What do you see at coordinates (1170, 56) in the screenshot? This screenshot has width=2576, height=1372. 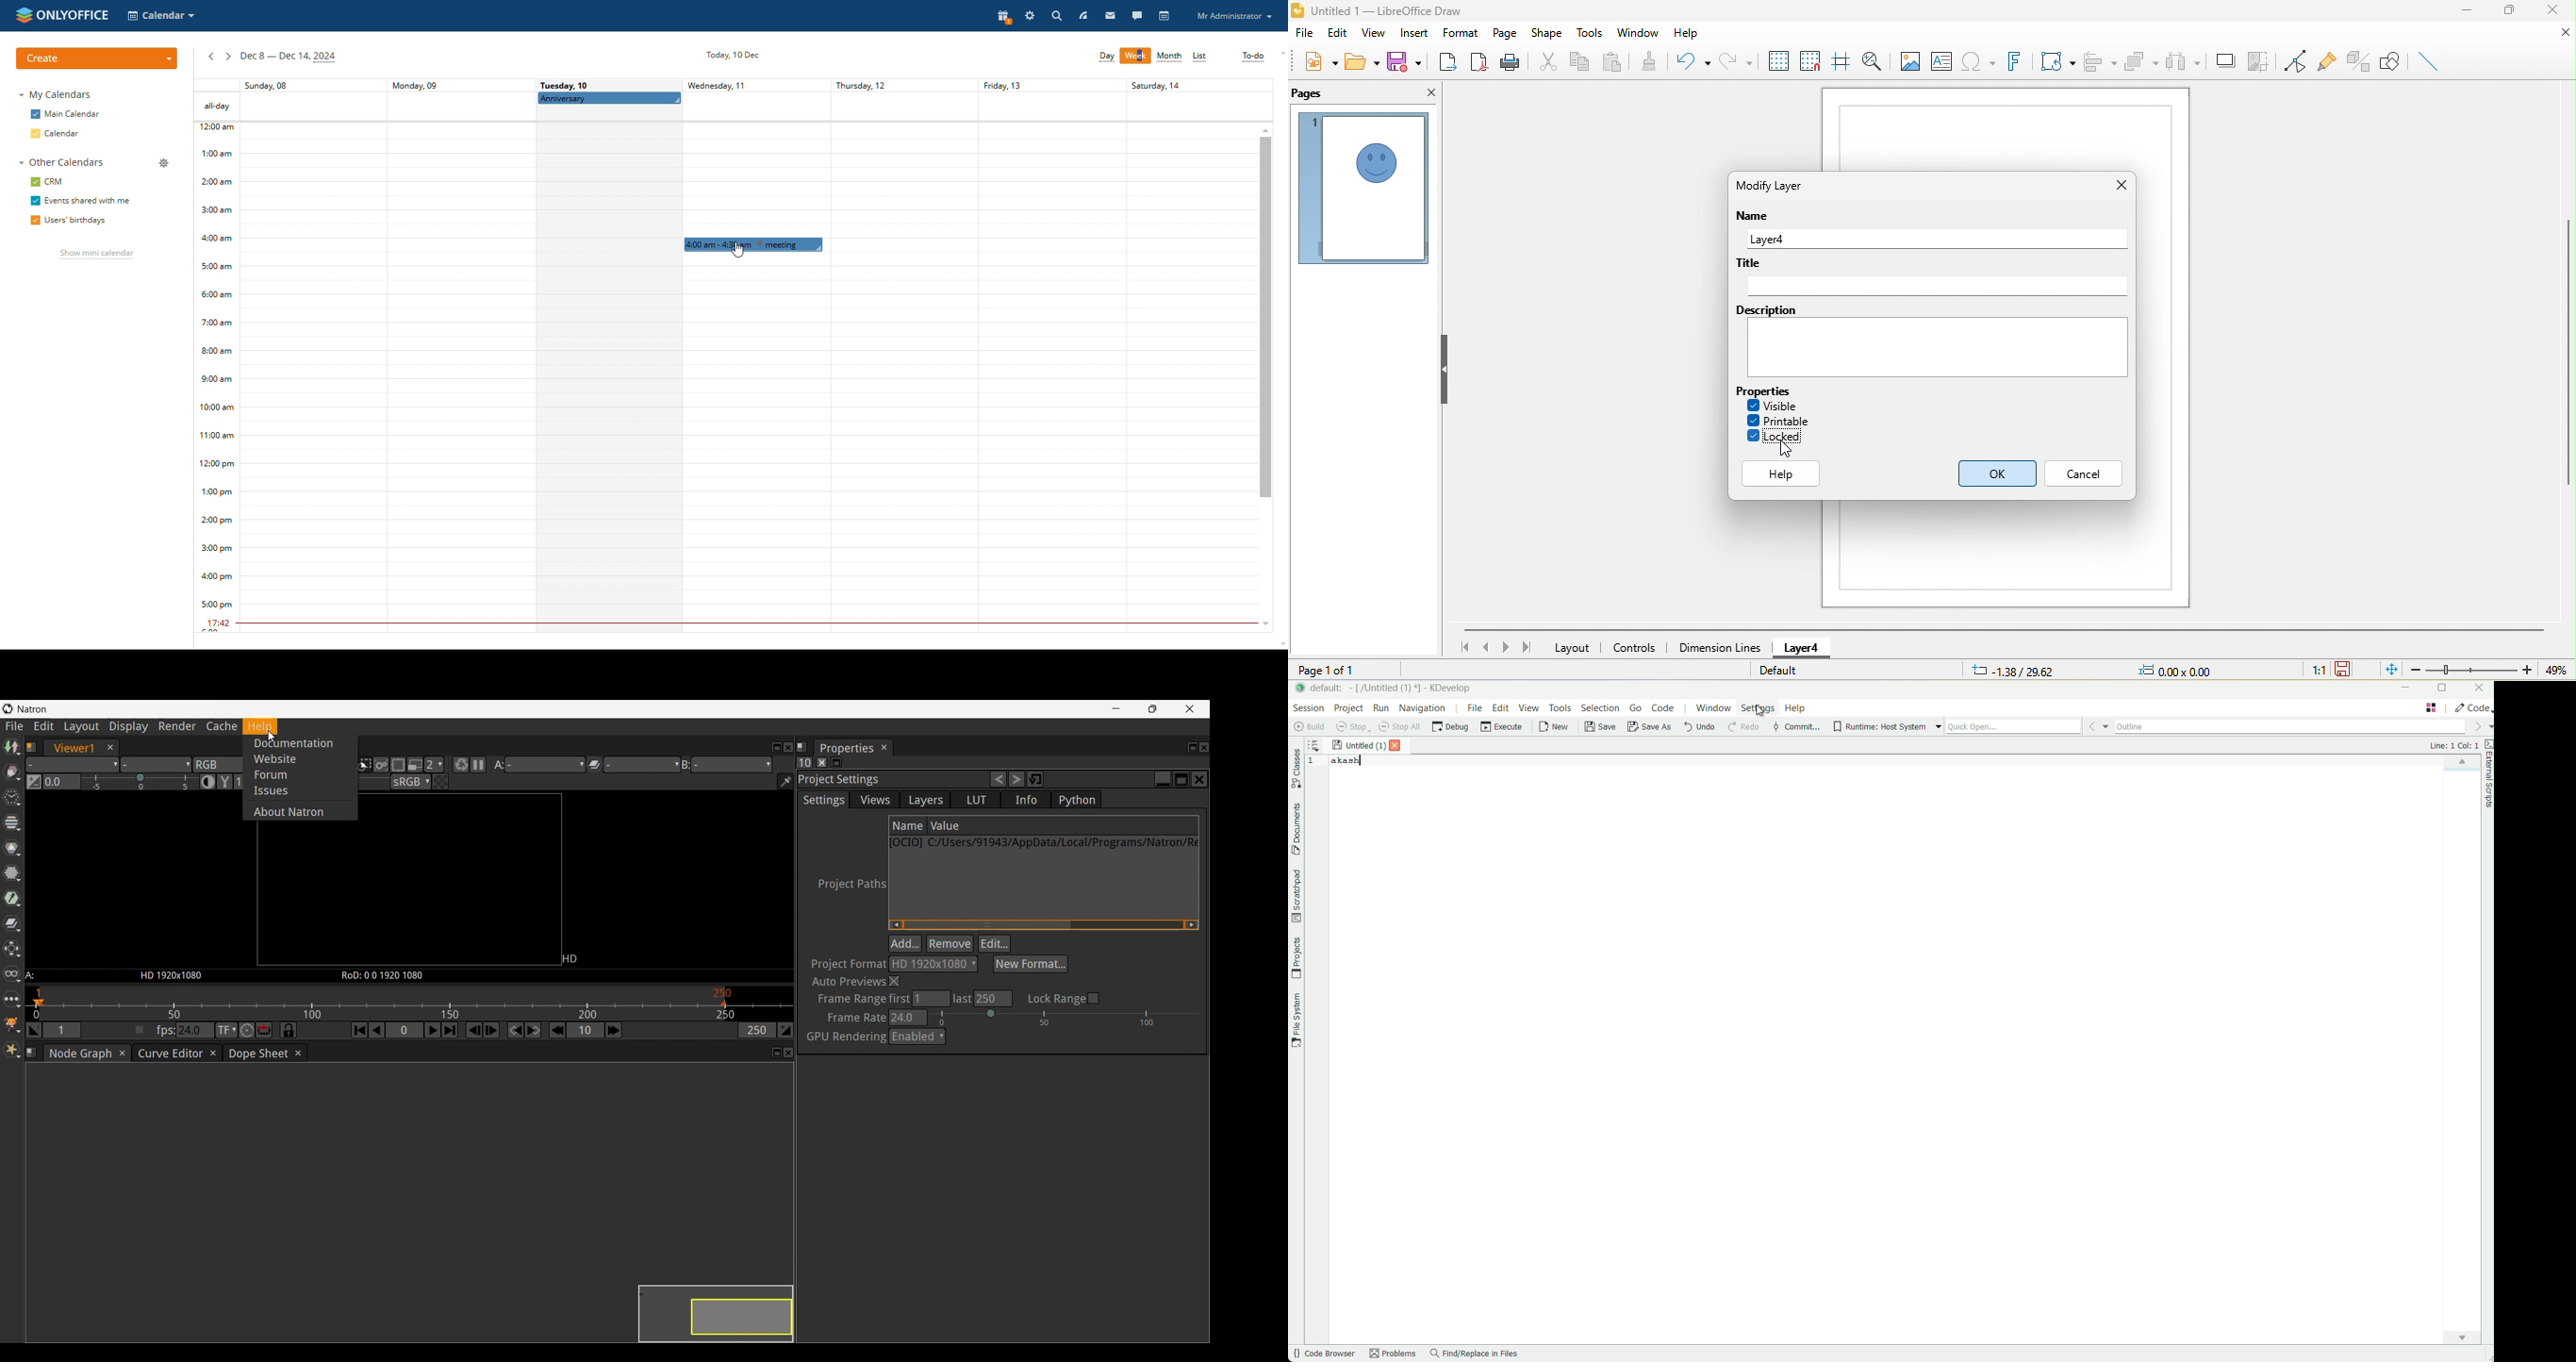 I see `month view` at bounding box center [1170, 56].